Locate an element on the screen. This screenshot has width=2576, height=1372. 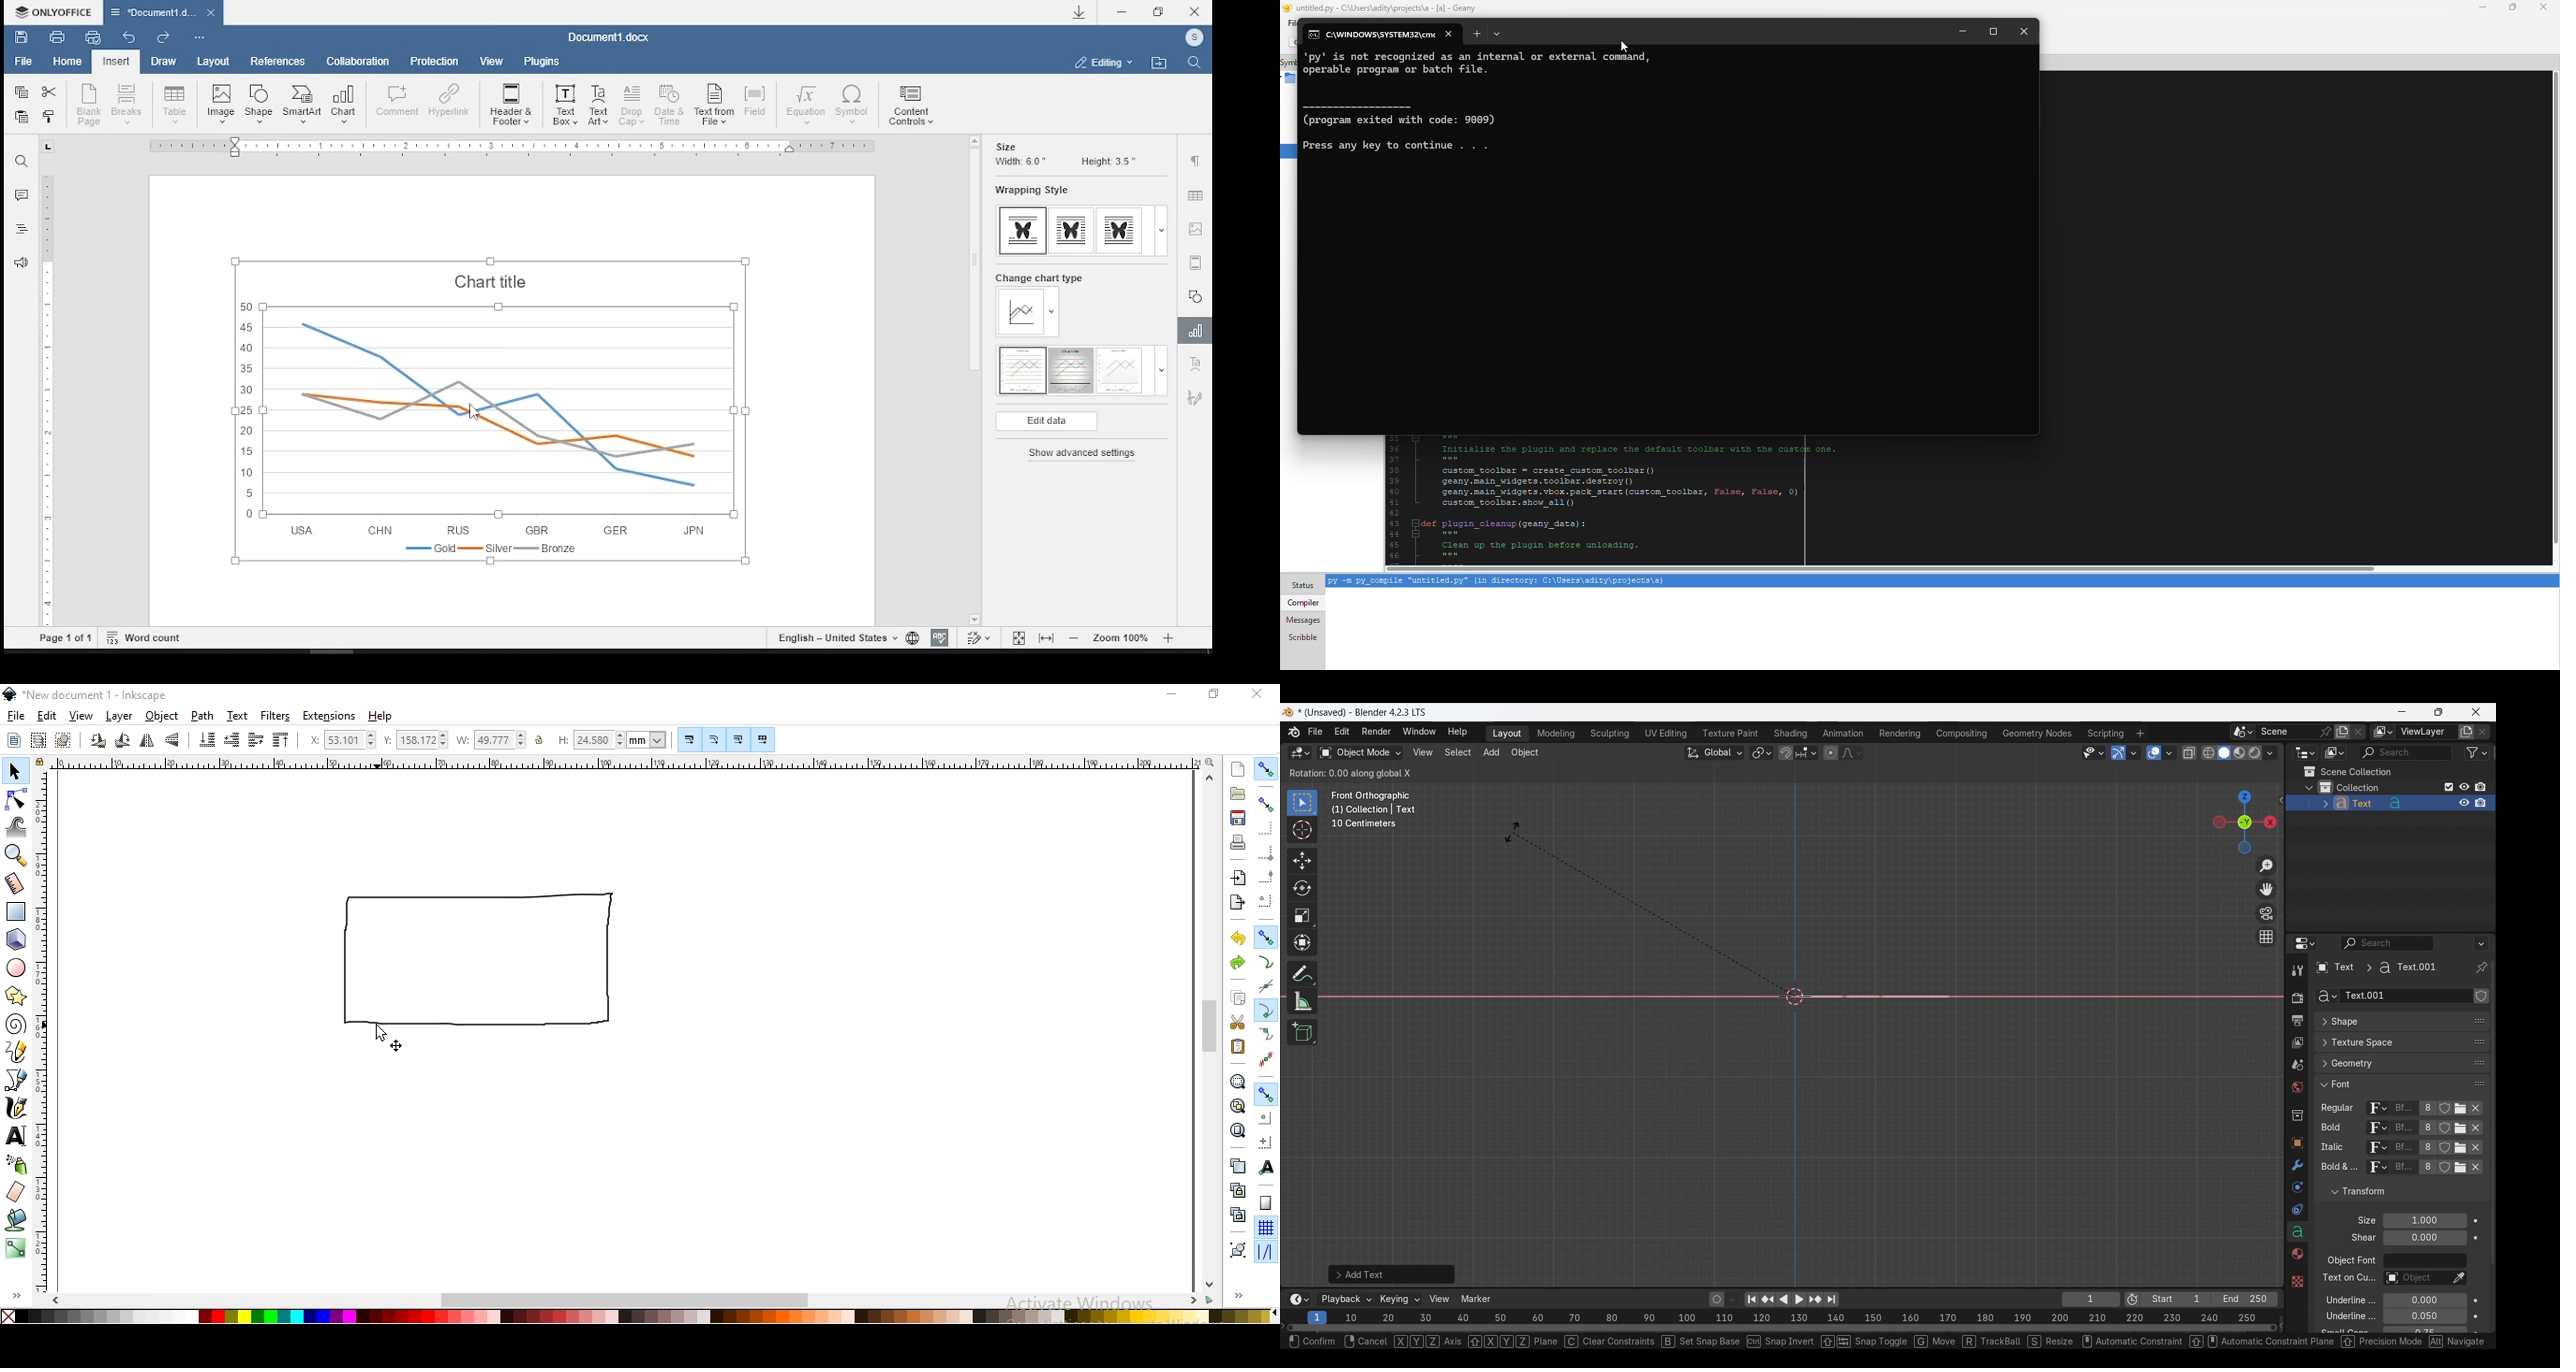
 is located at coordinates (1266, 1060).